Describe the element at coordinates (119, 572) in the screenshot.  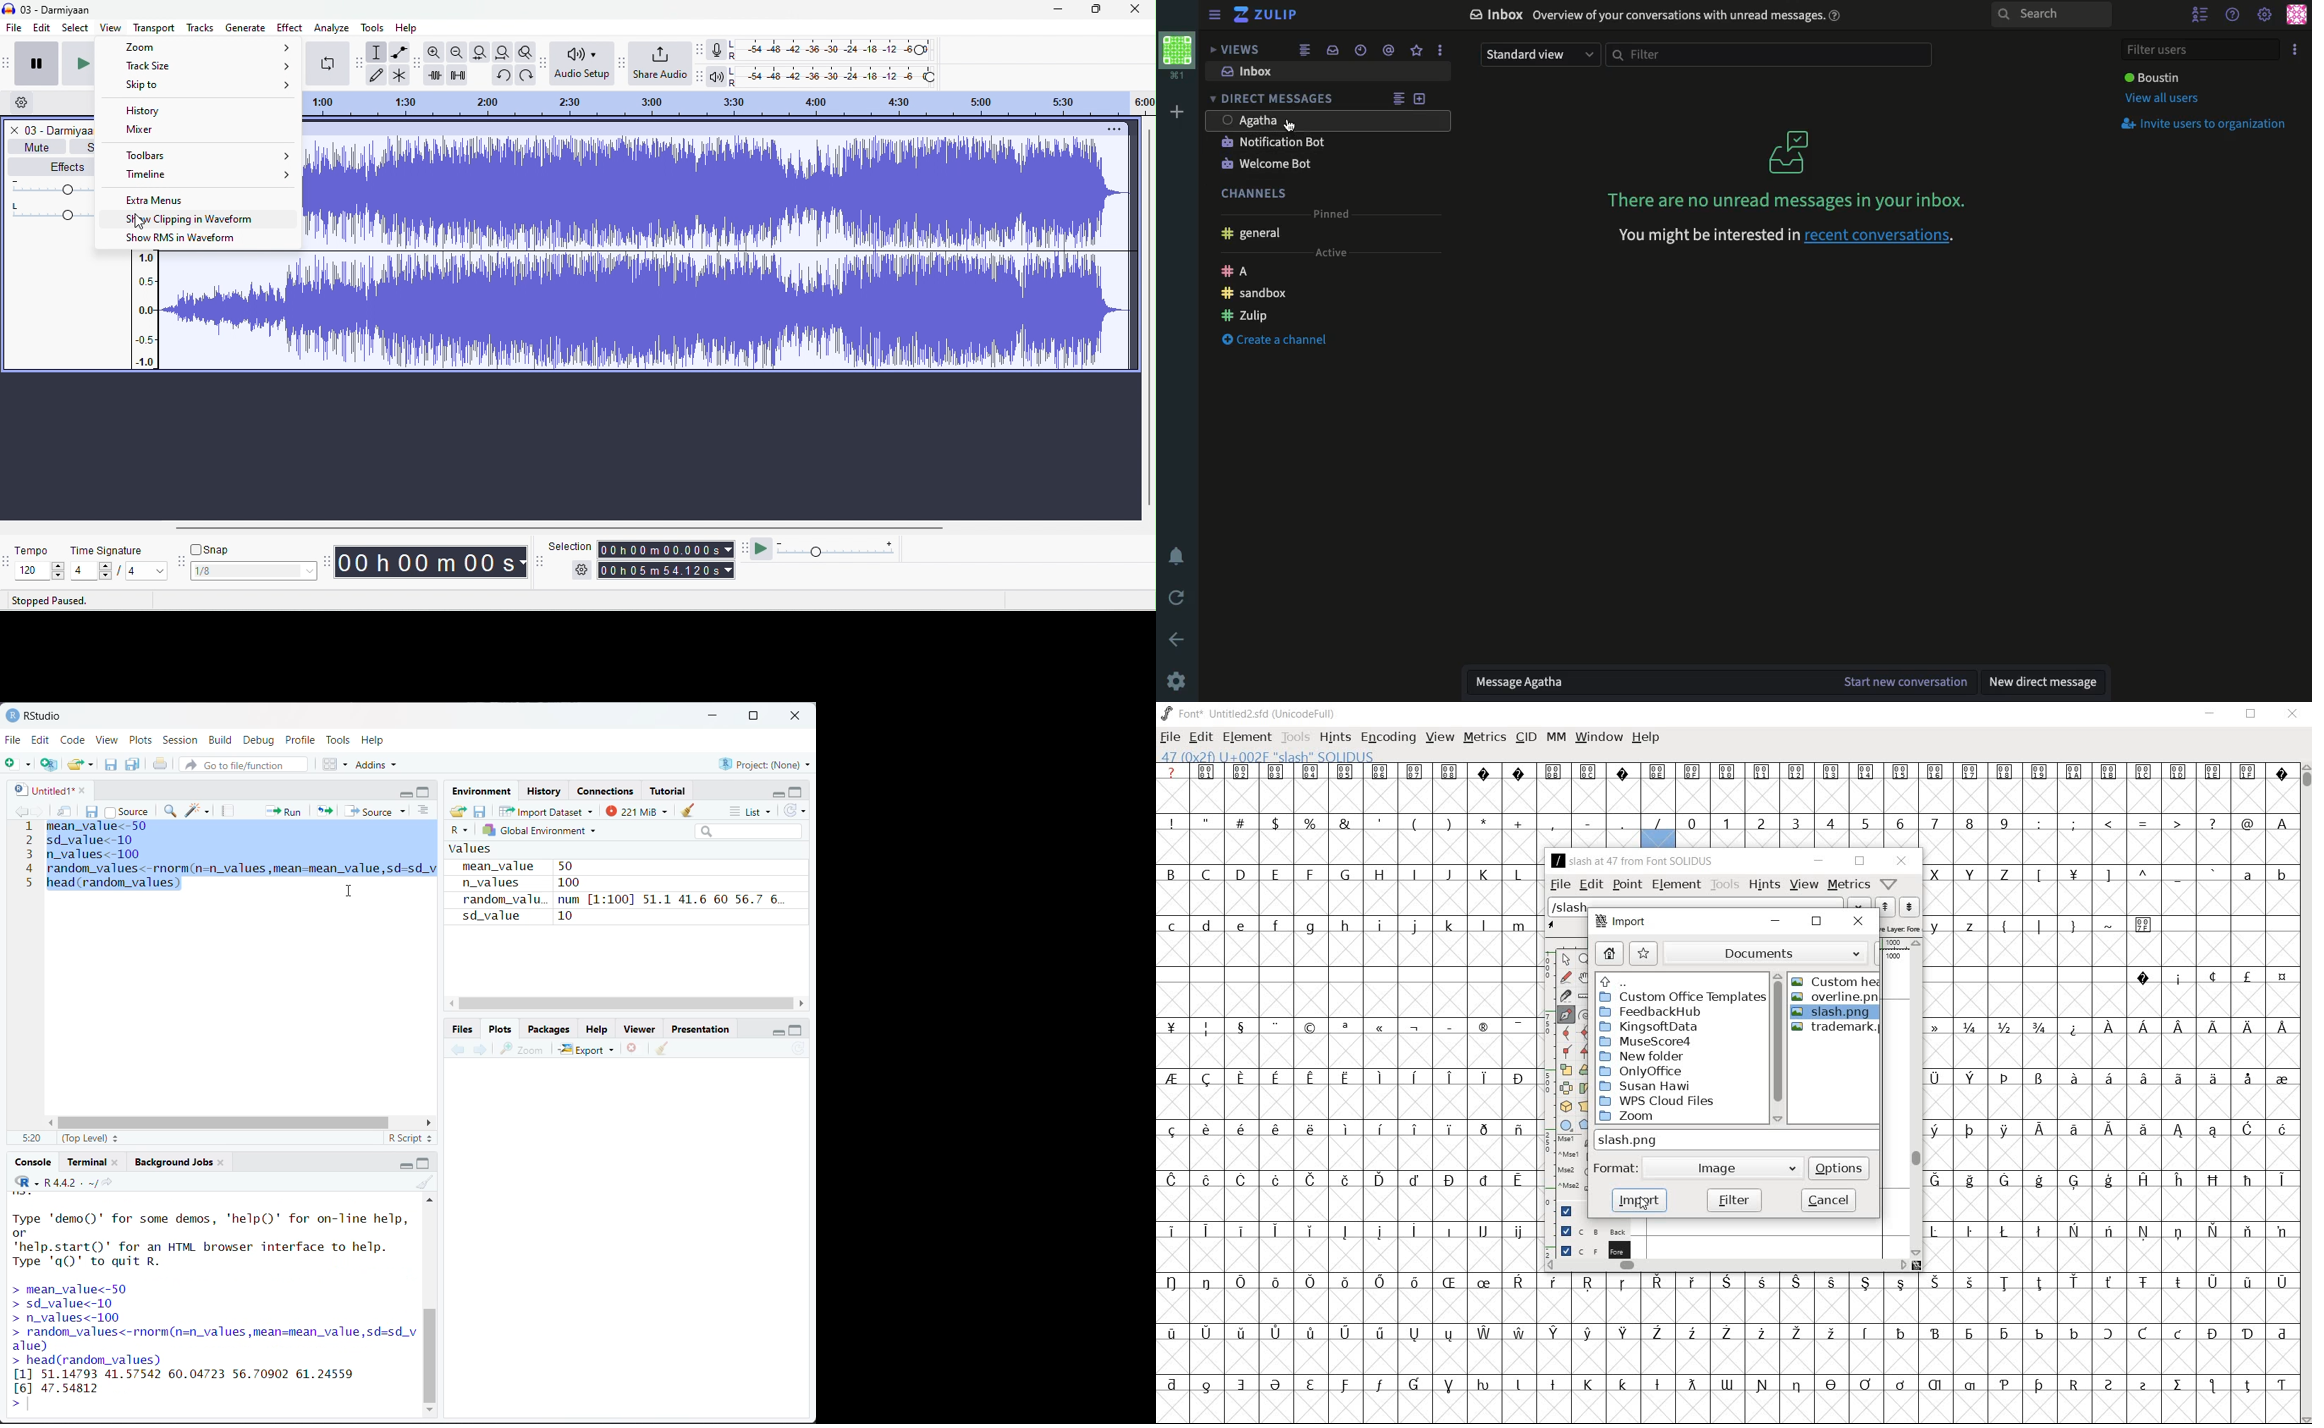
I see `select time signature` at that location.